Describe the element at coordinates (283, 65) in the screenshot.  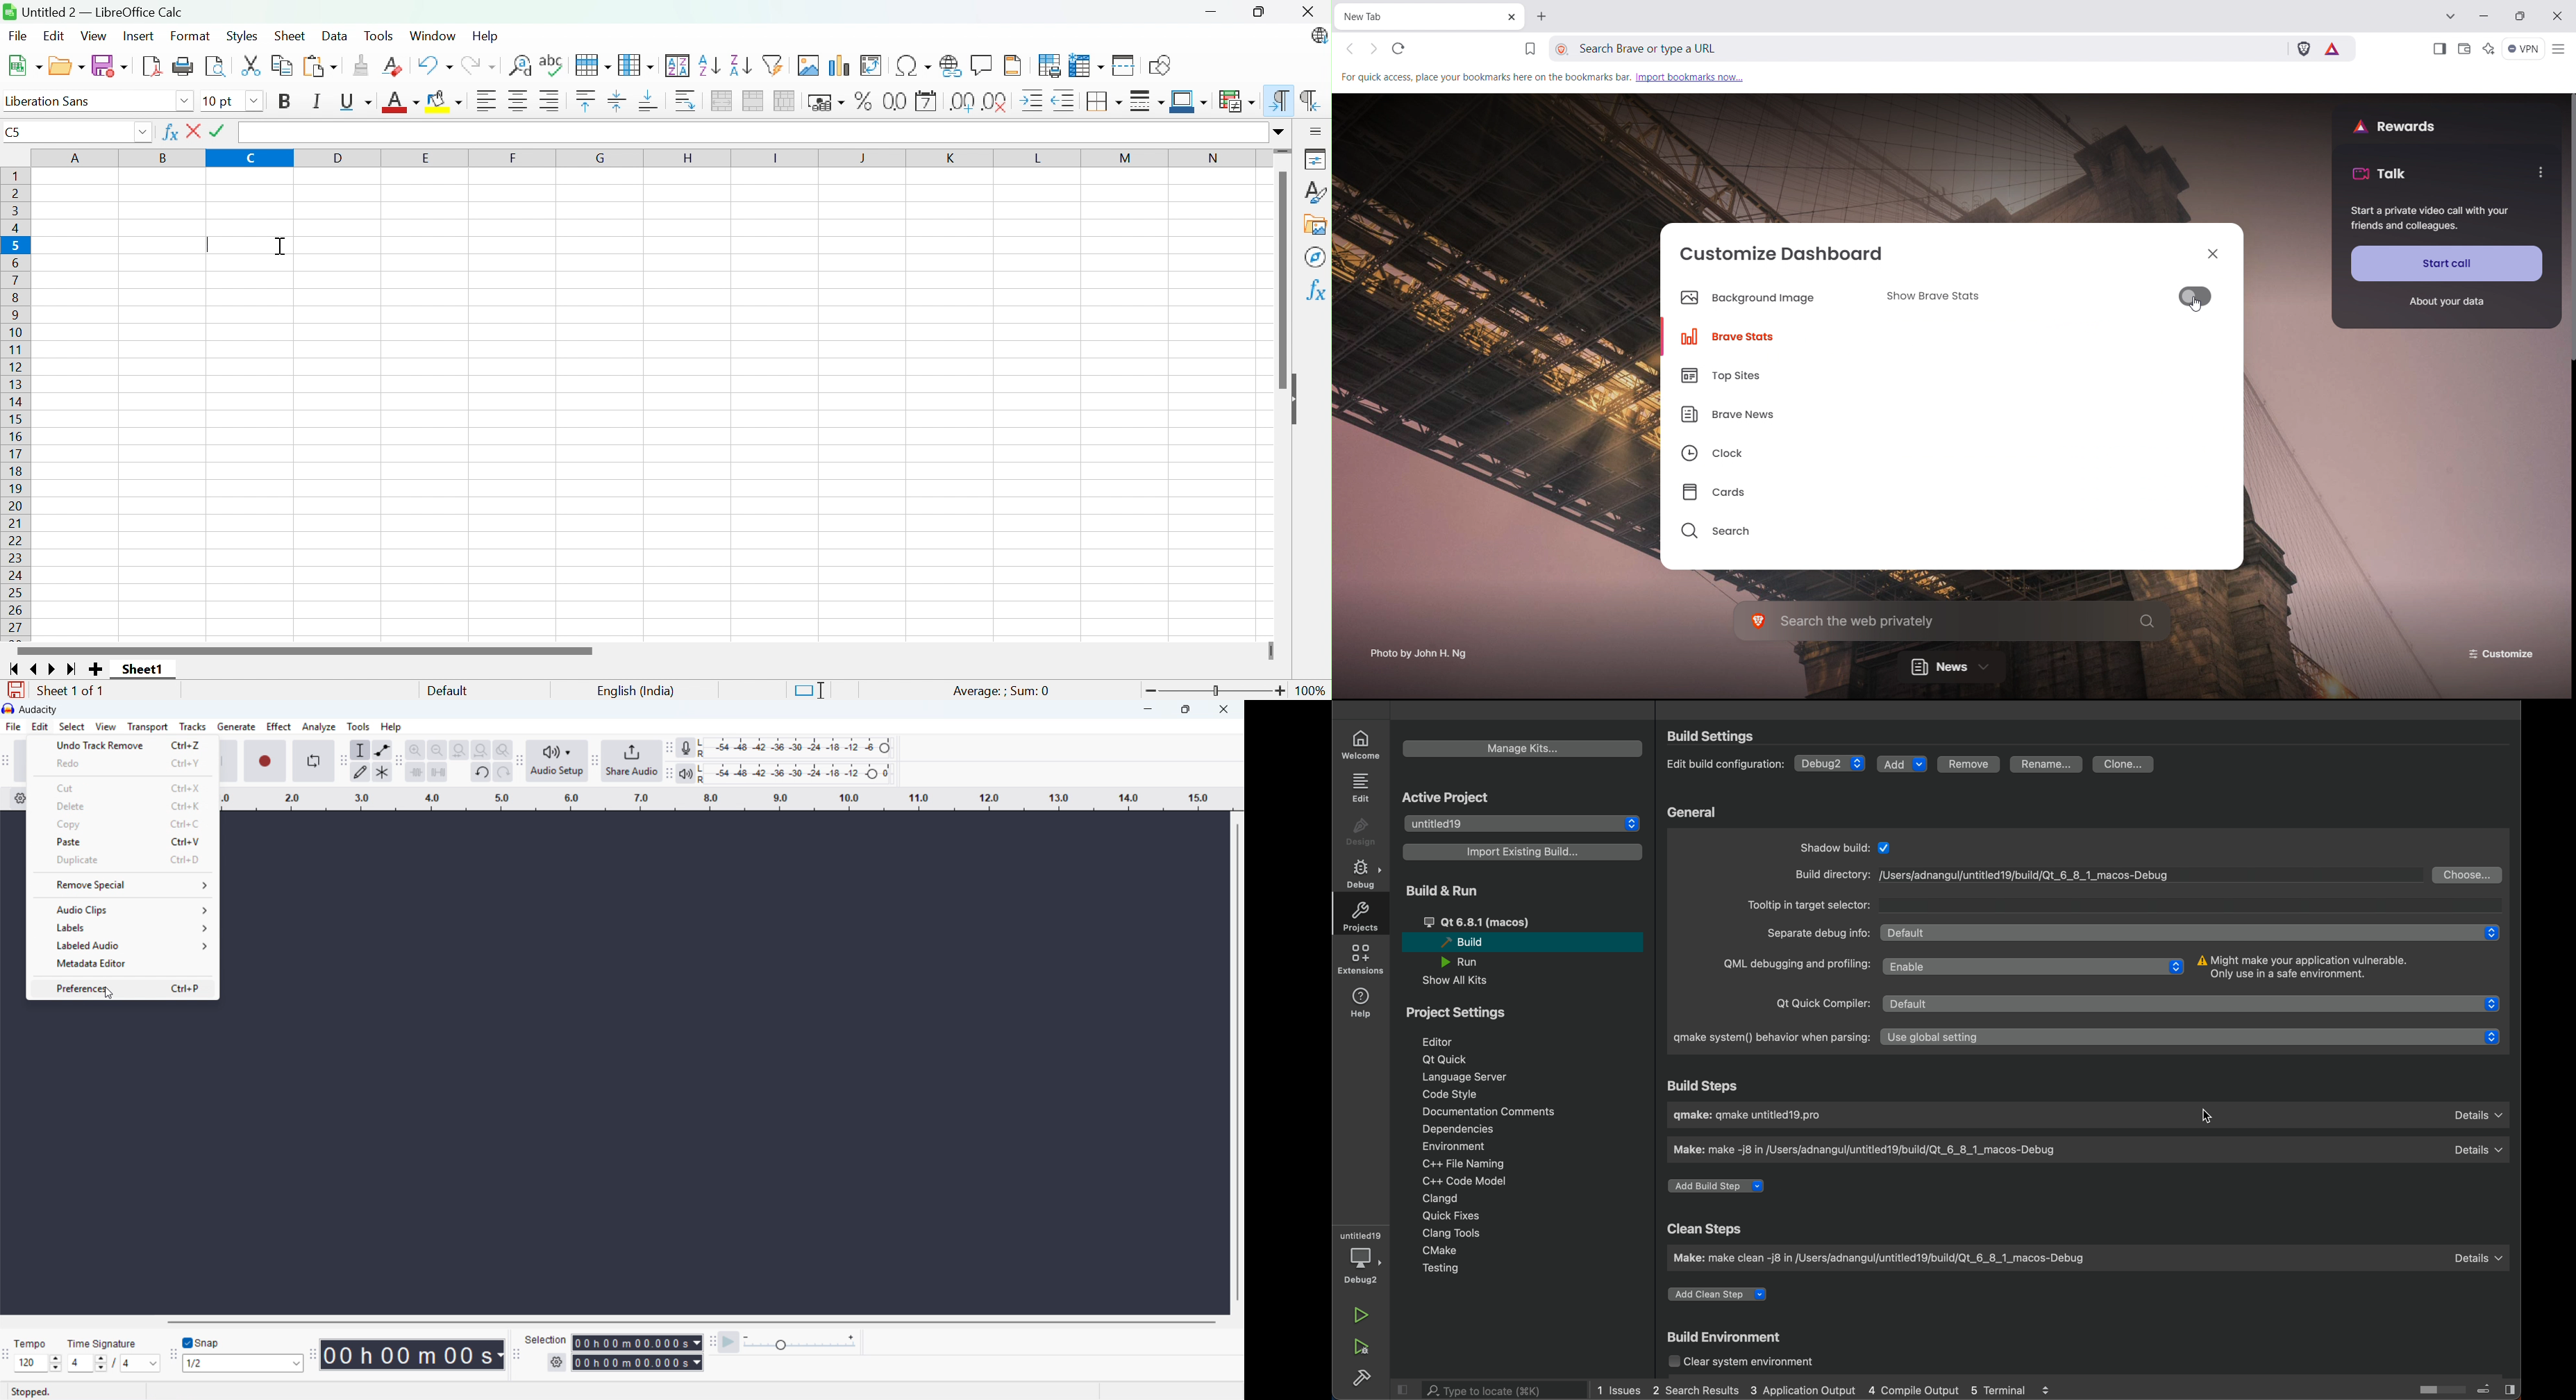
I see `Copy` at that location.